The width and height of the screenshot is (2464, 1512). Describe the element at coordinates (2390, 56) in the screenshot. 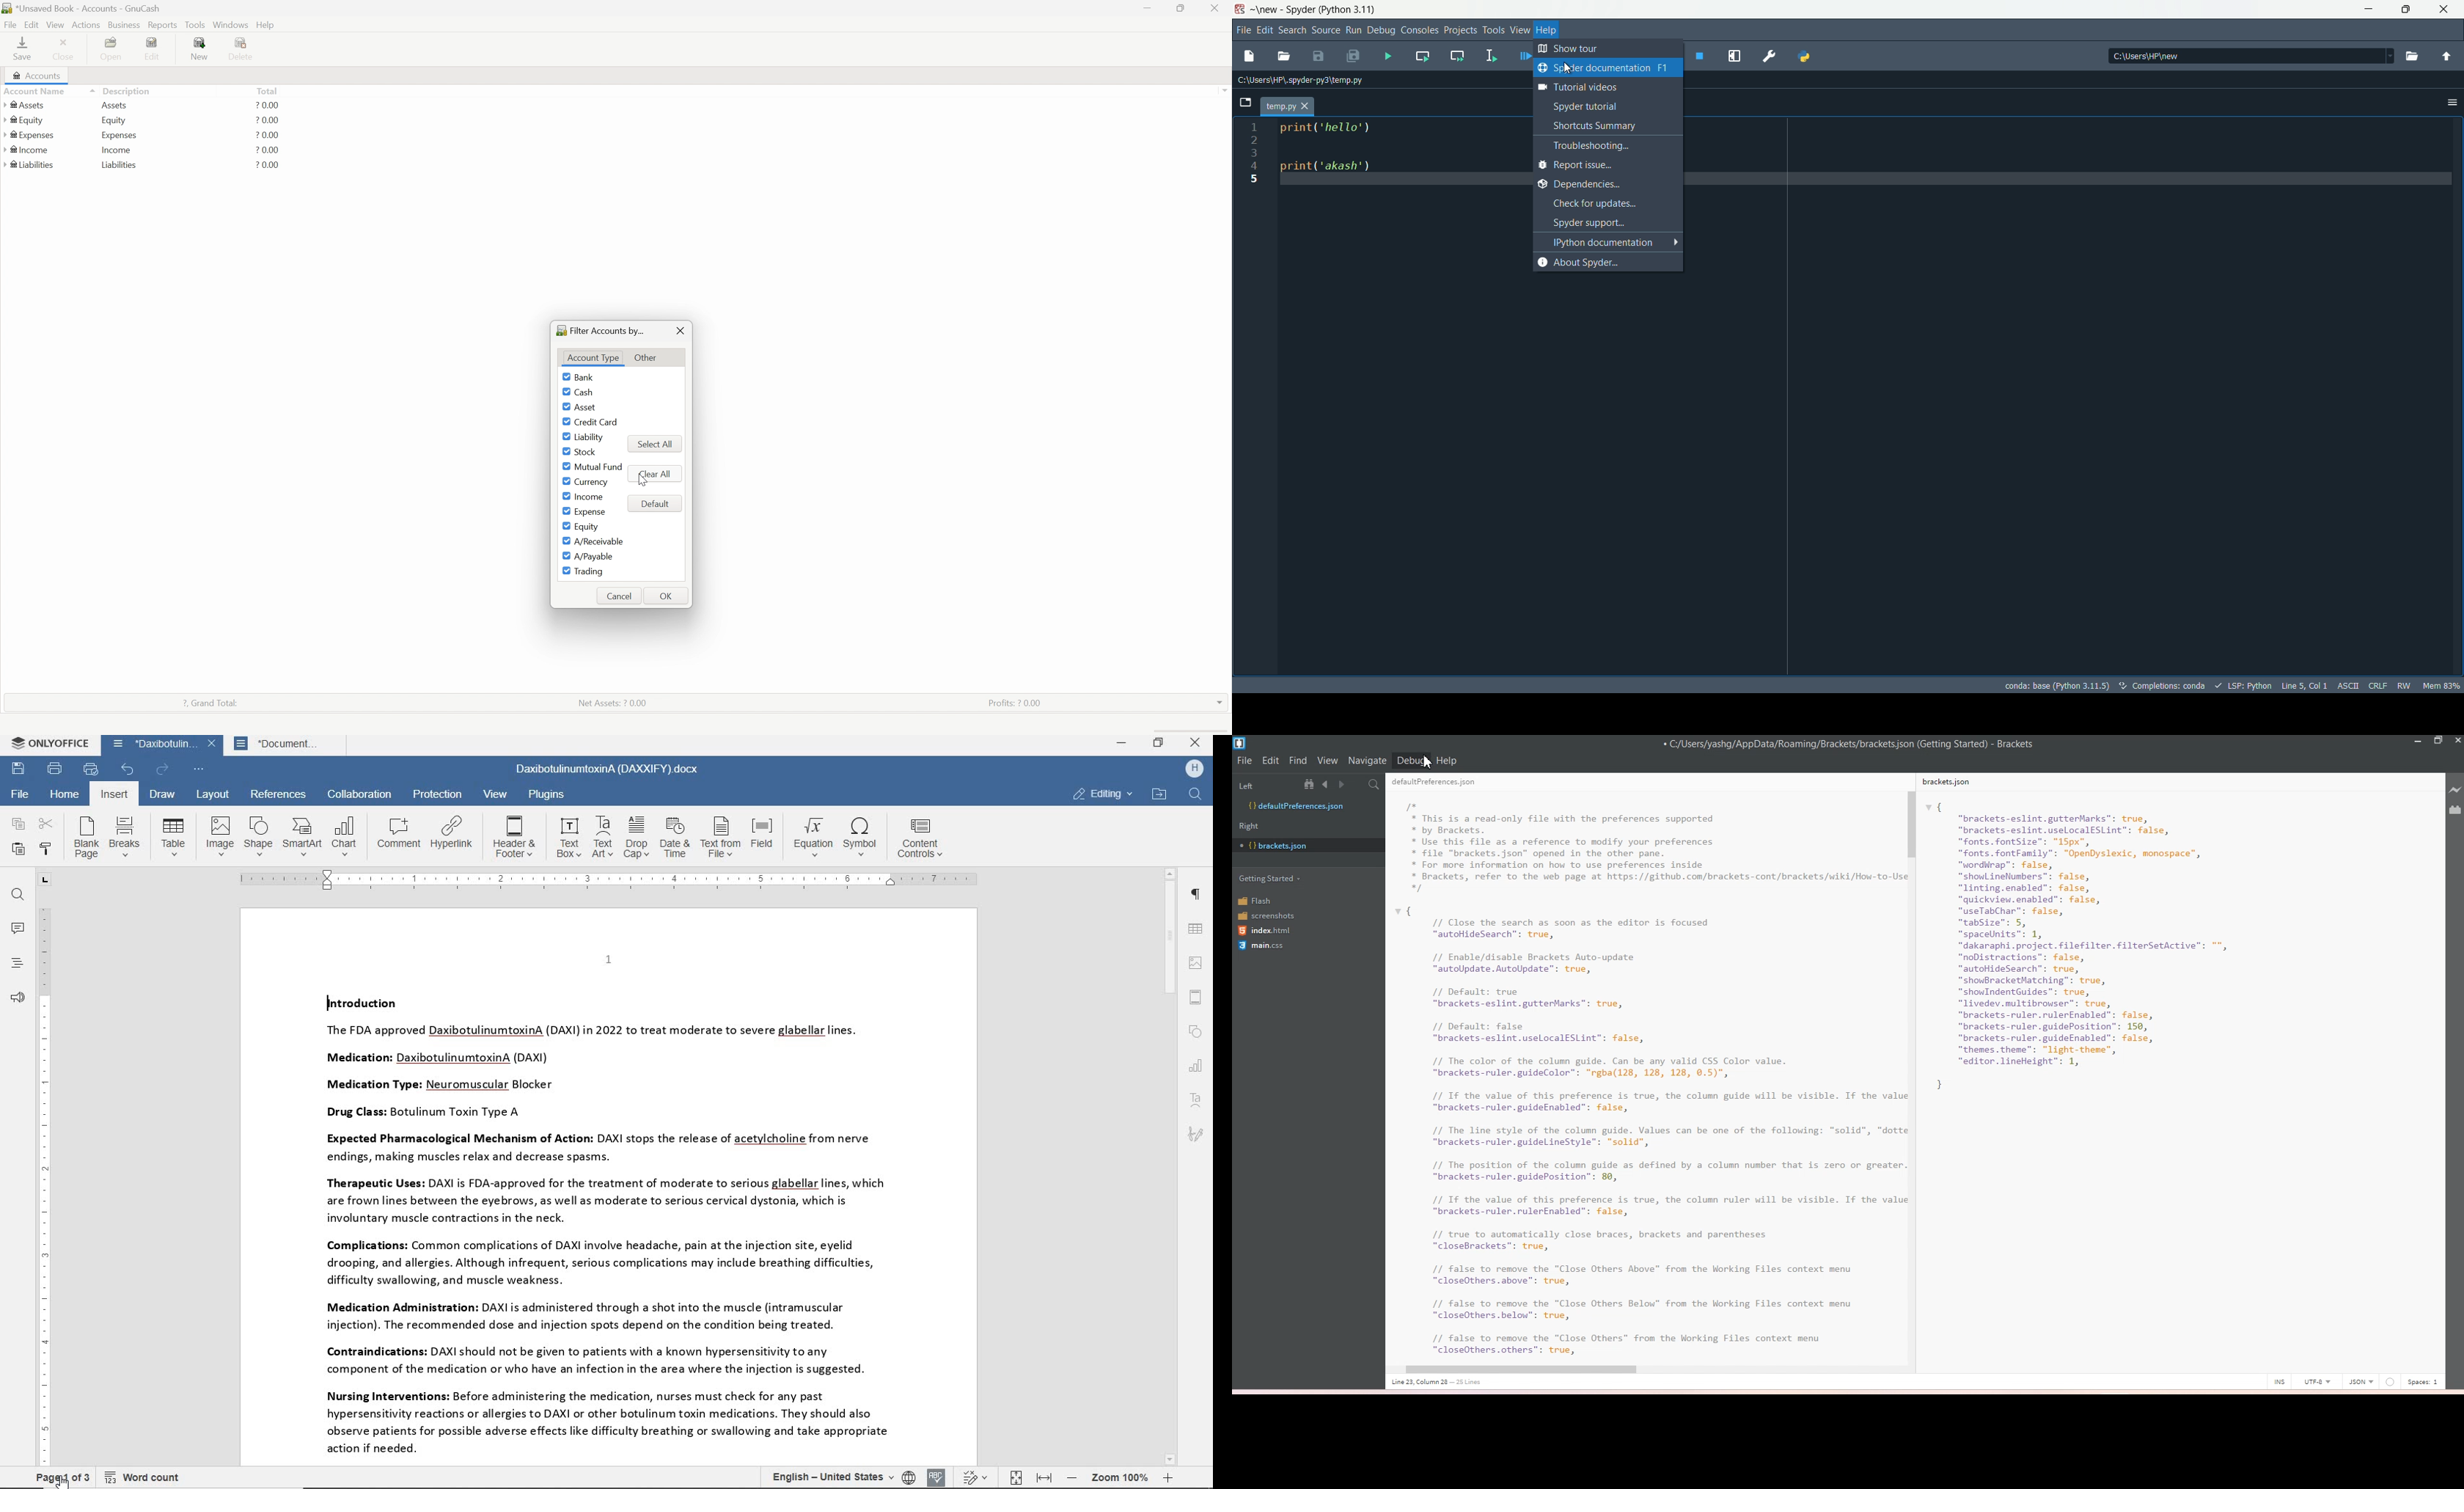

I see `drop down` at that location.